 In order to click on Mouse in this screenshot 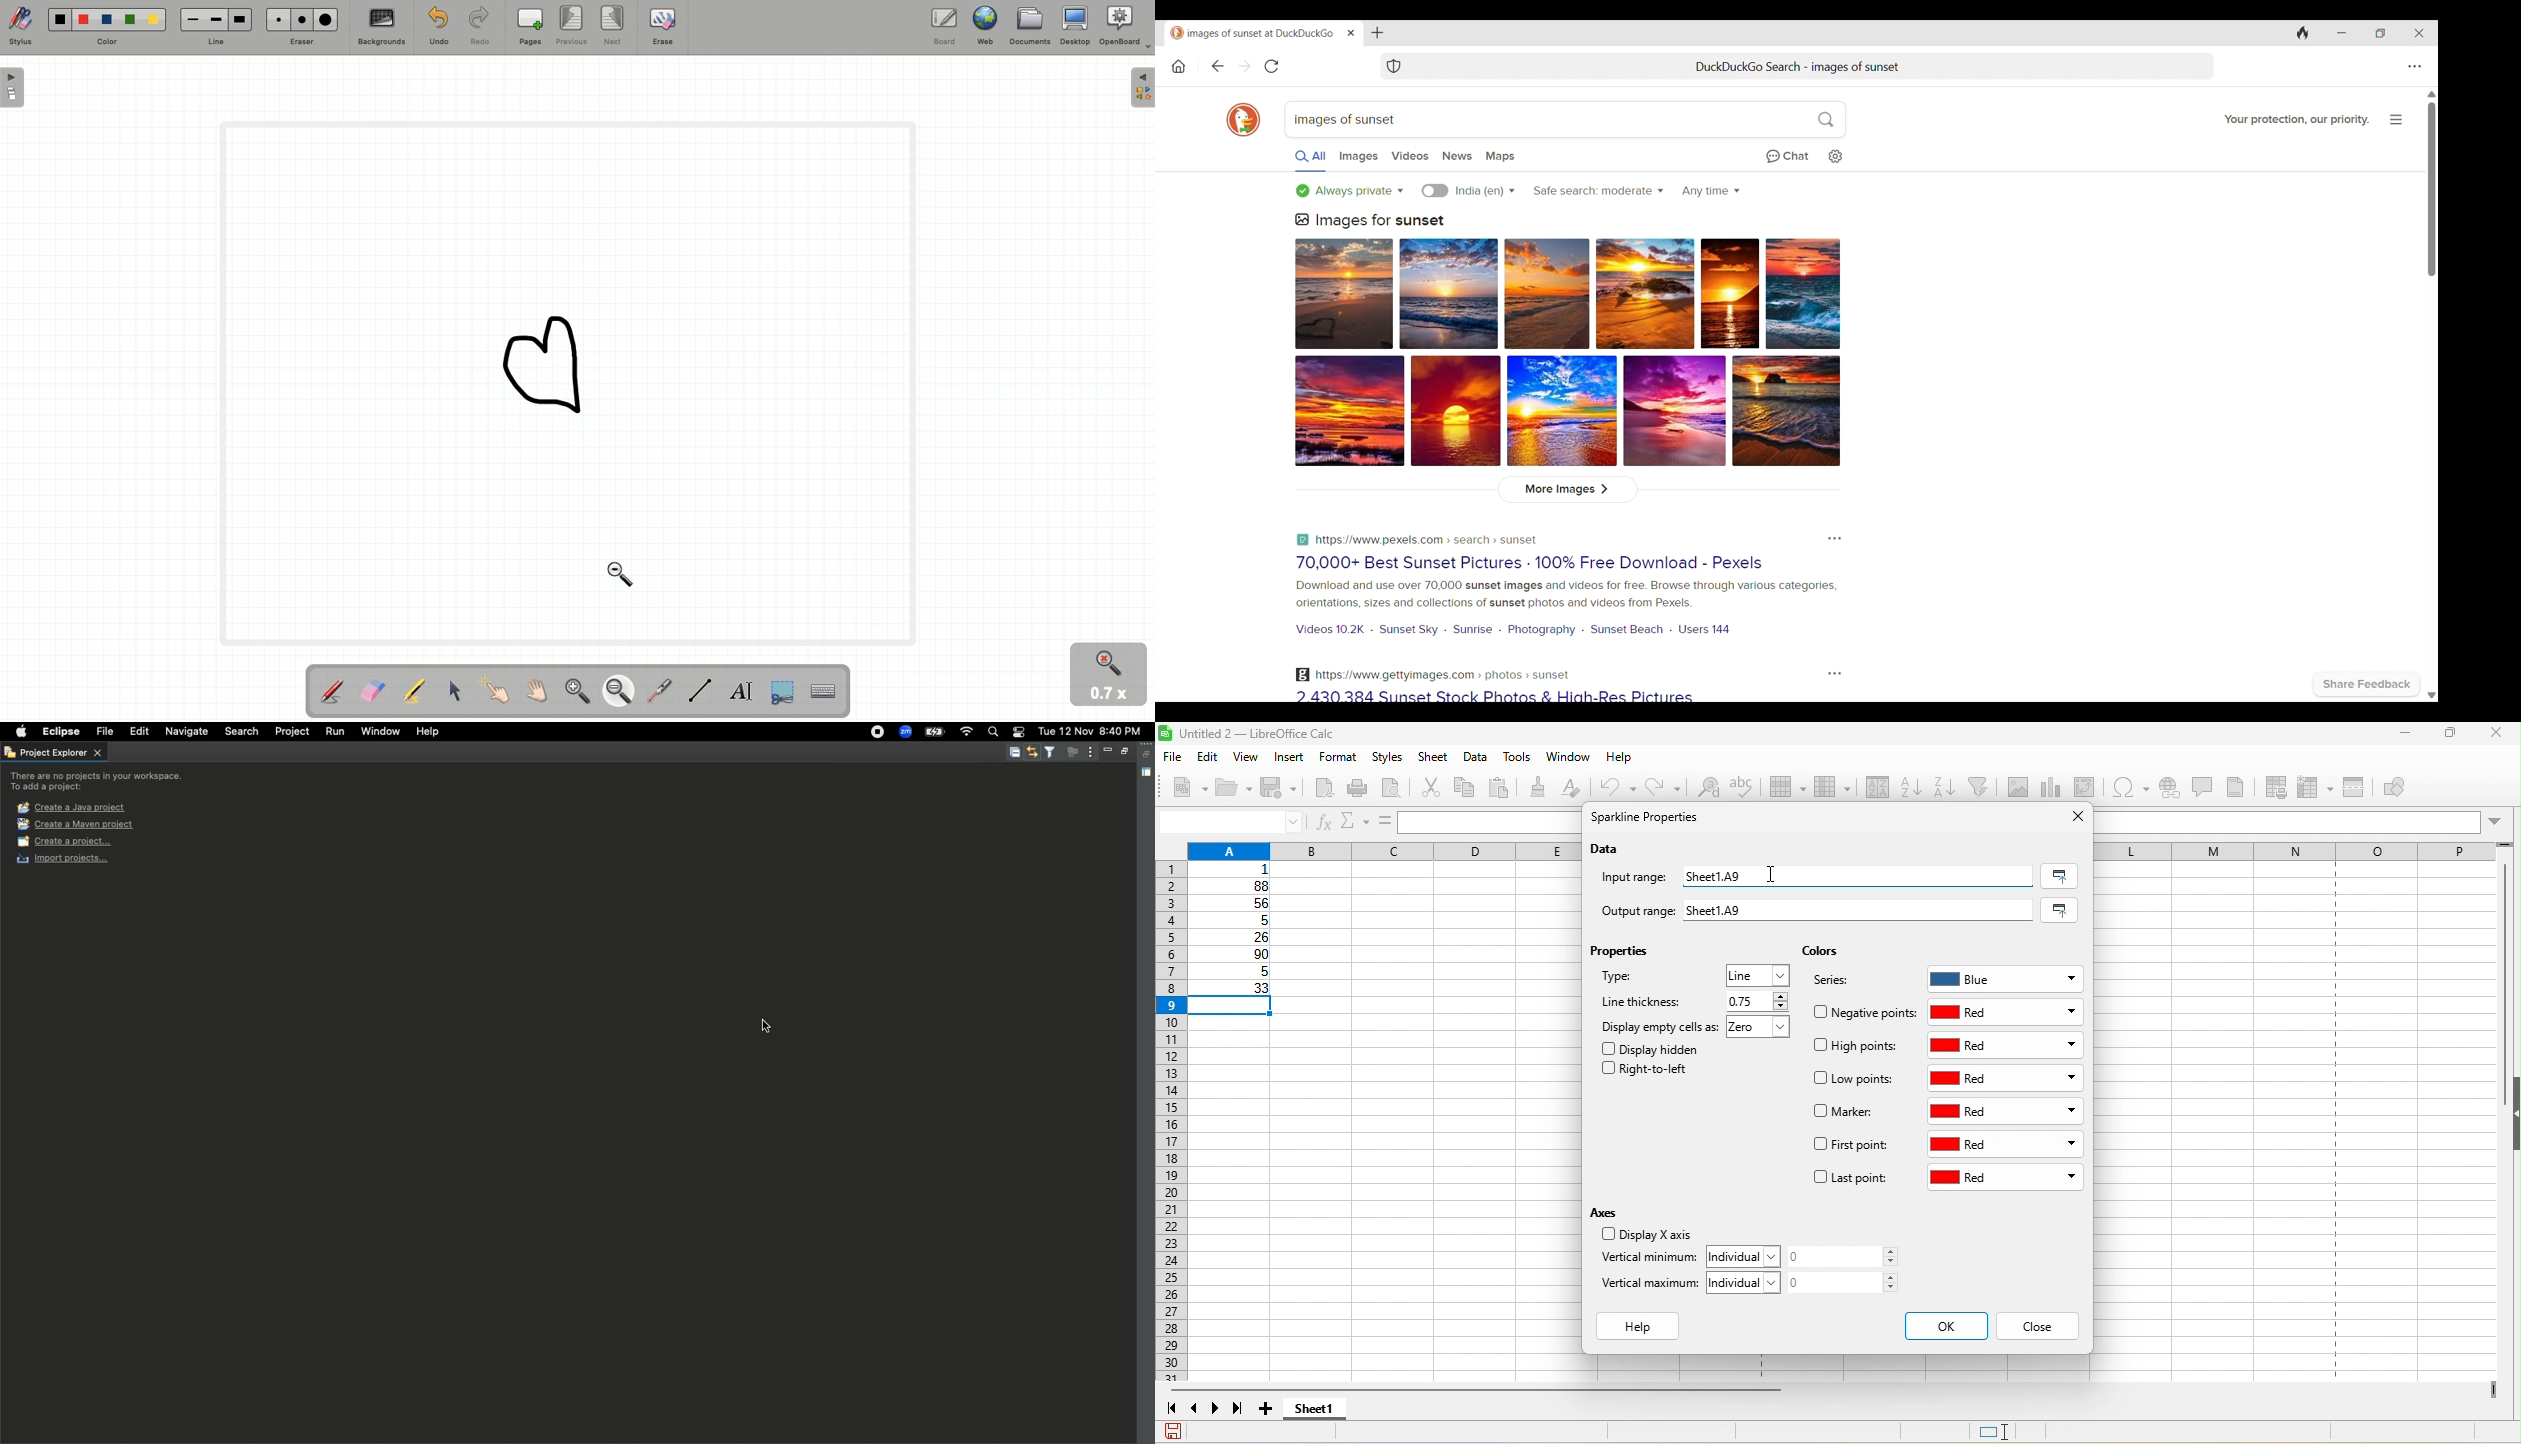, I will do `click(455, 693)`.